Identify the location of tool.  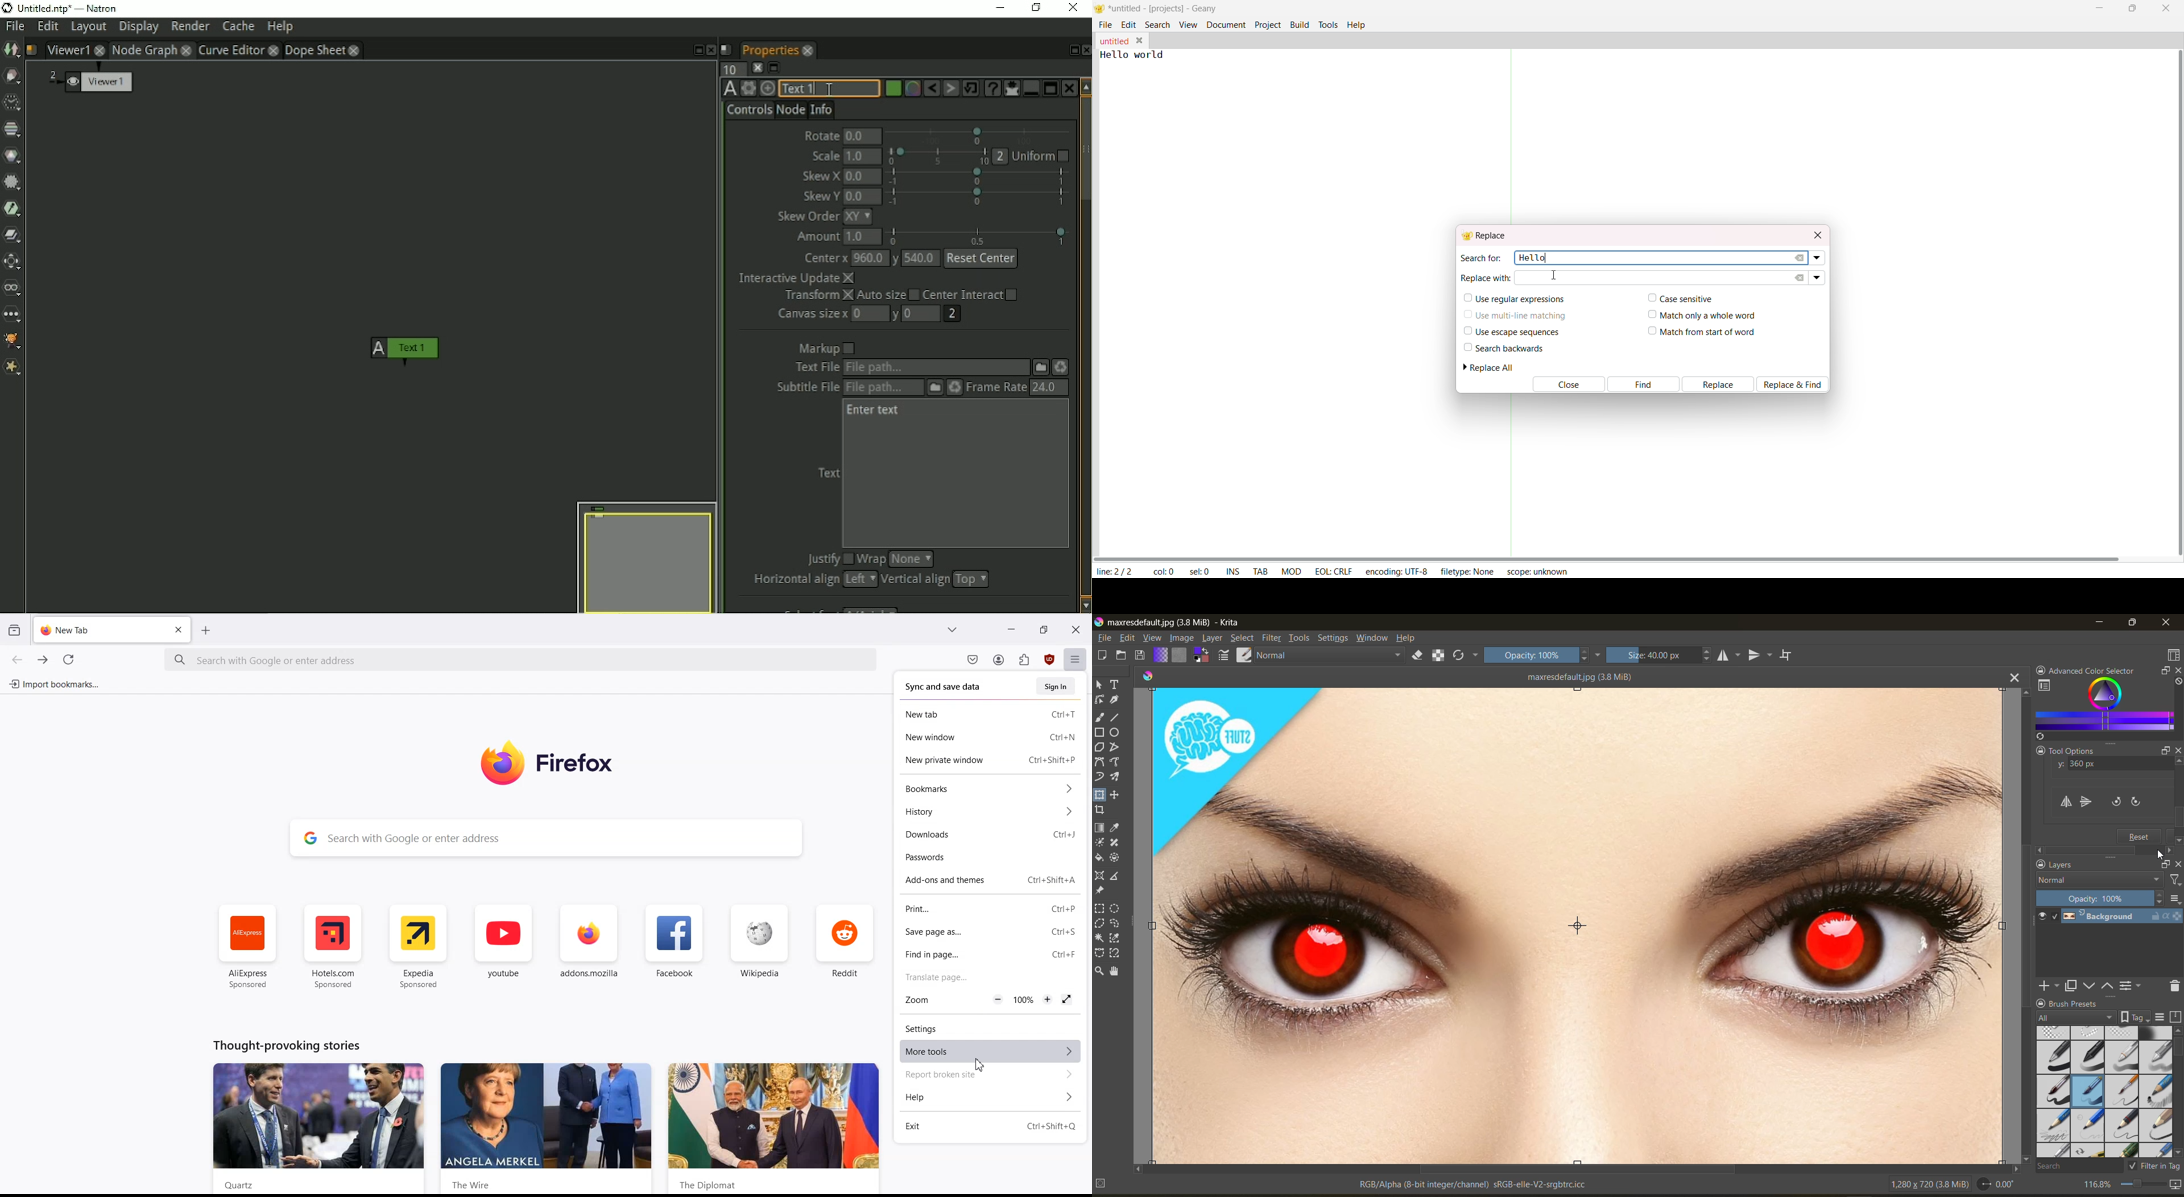
(1099, 892).